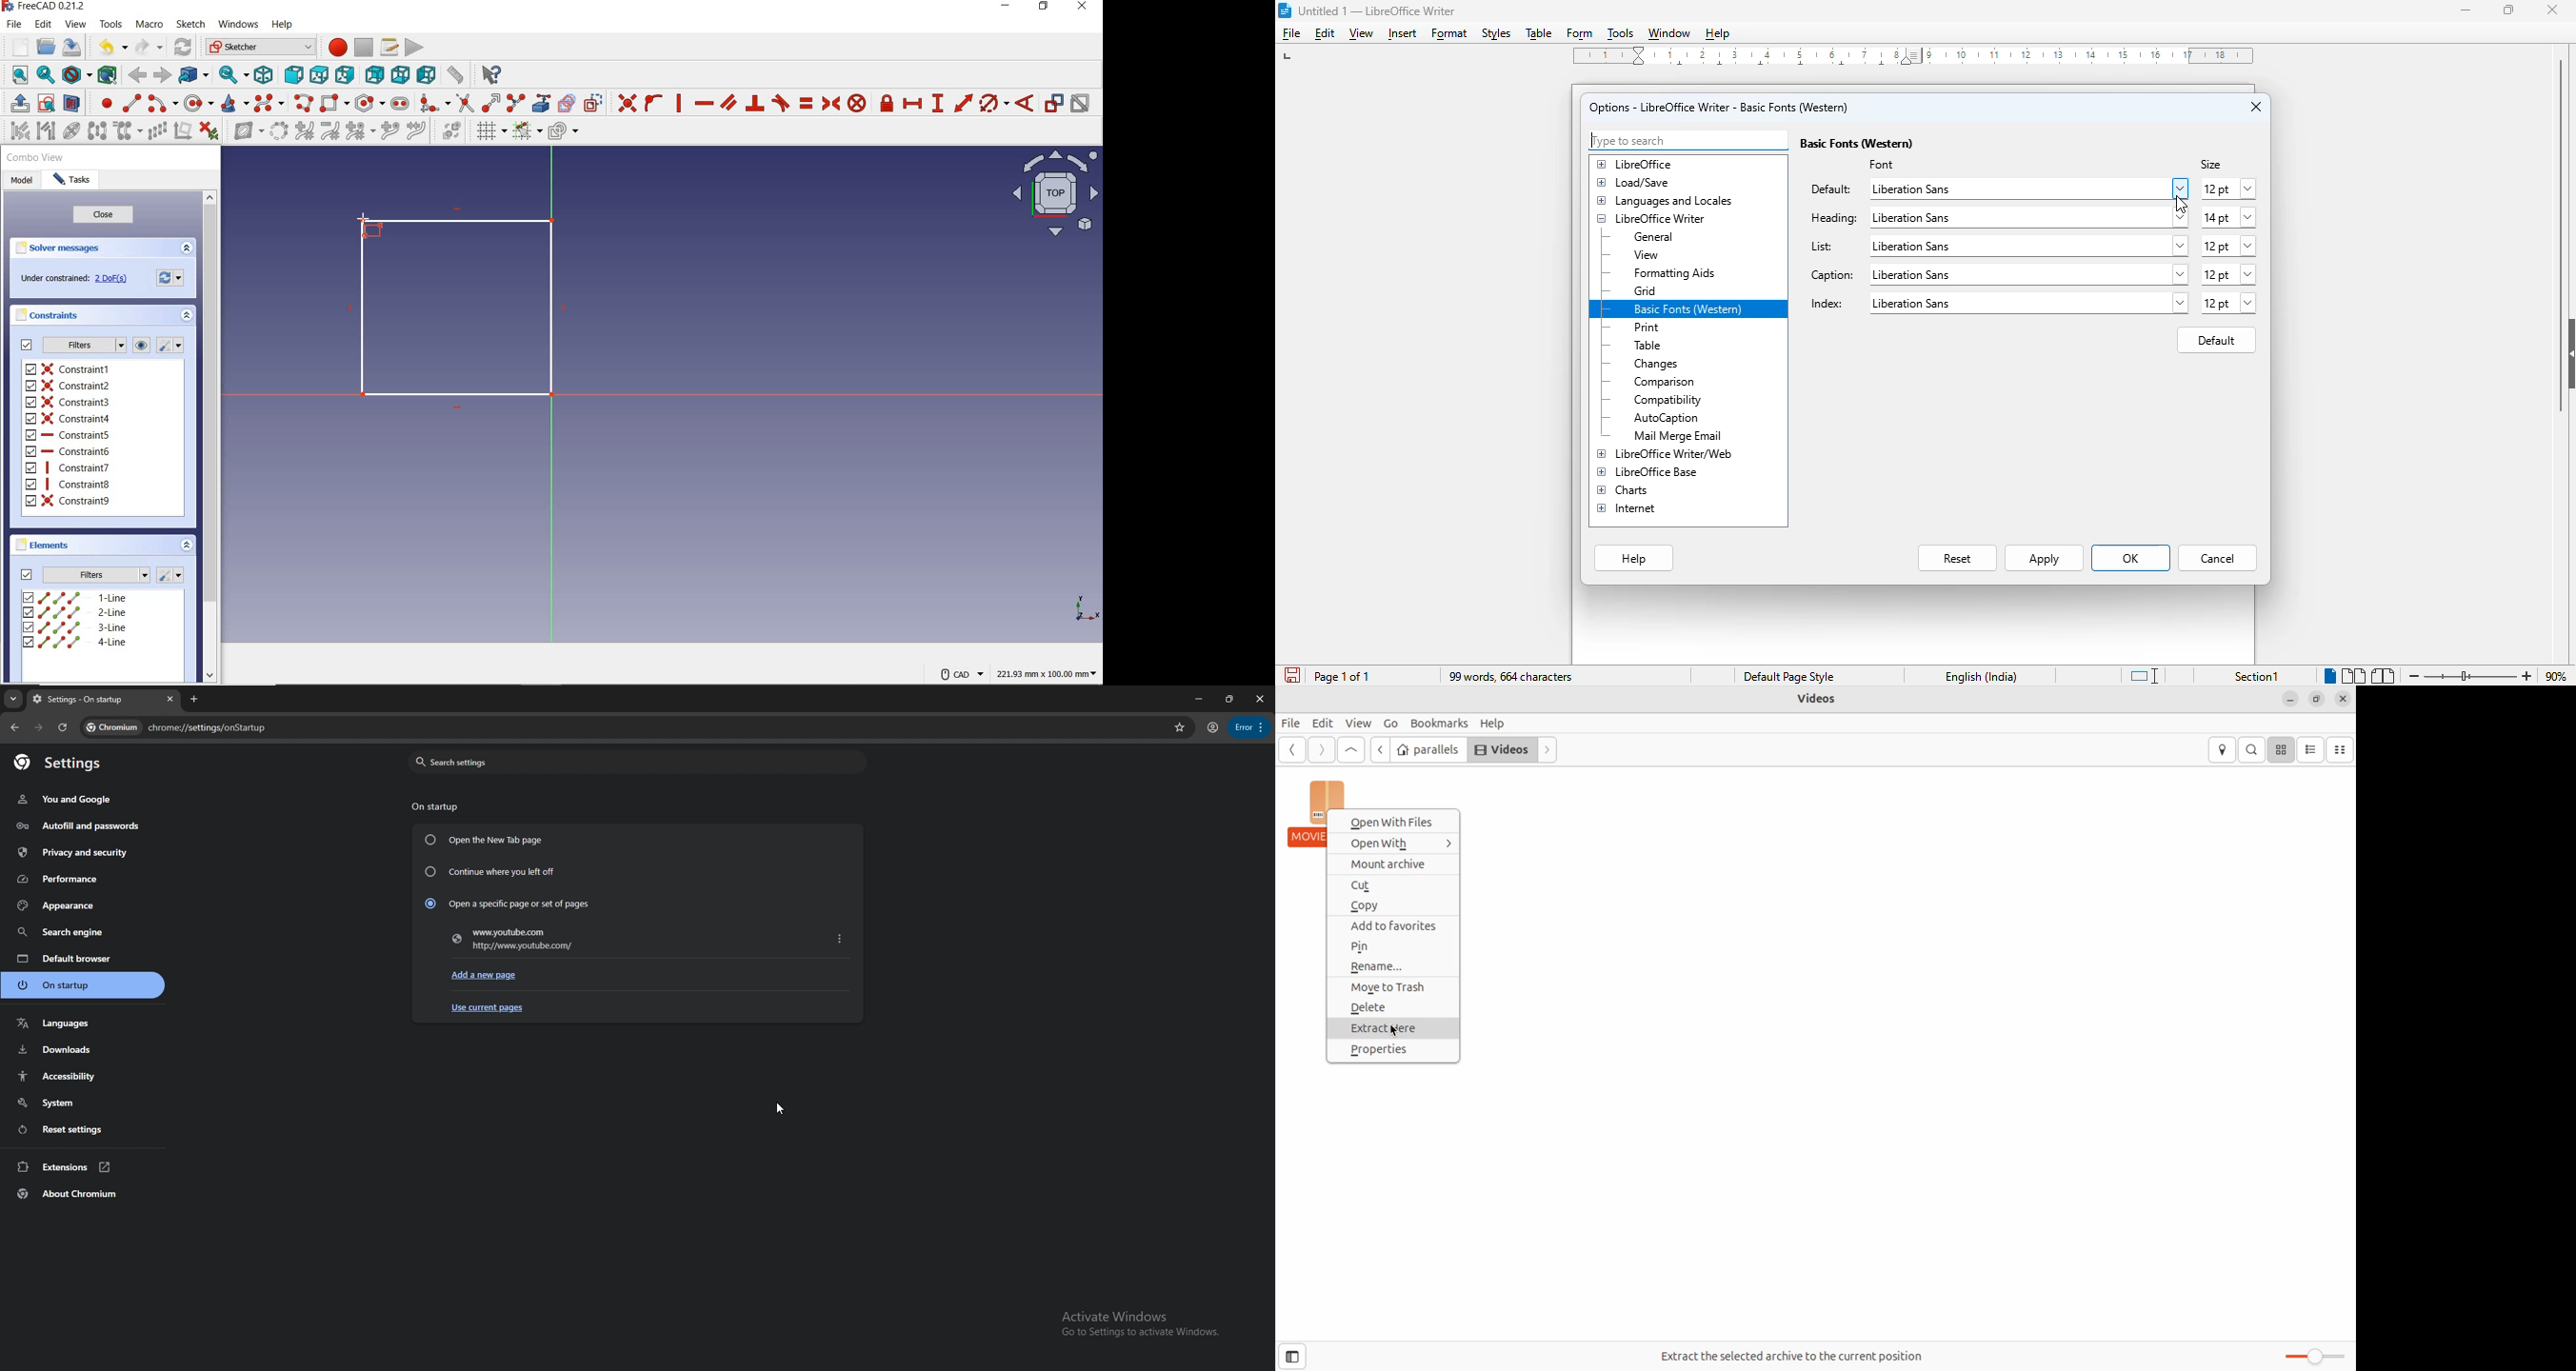  Describe the element at coordinates (516, 103) in the screenshot. I see `split edge` at that location.